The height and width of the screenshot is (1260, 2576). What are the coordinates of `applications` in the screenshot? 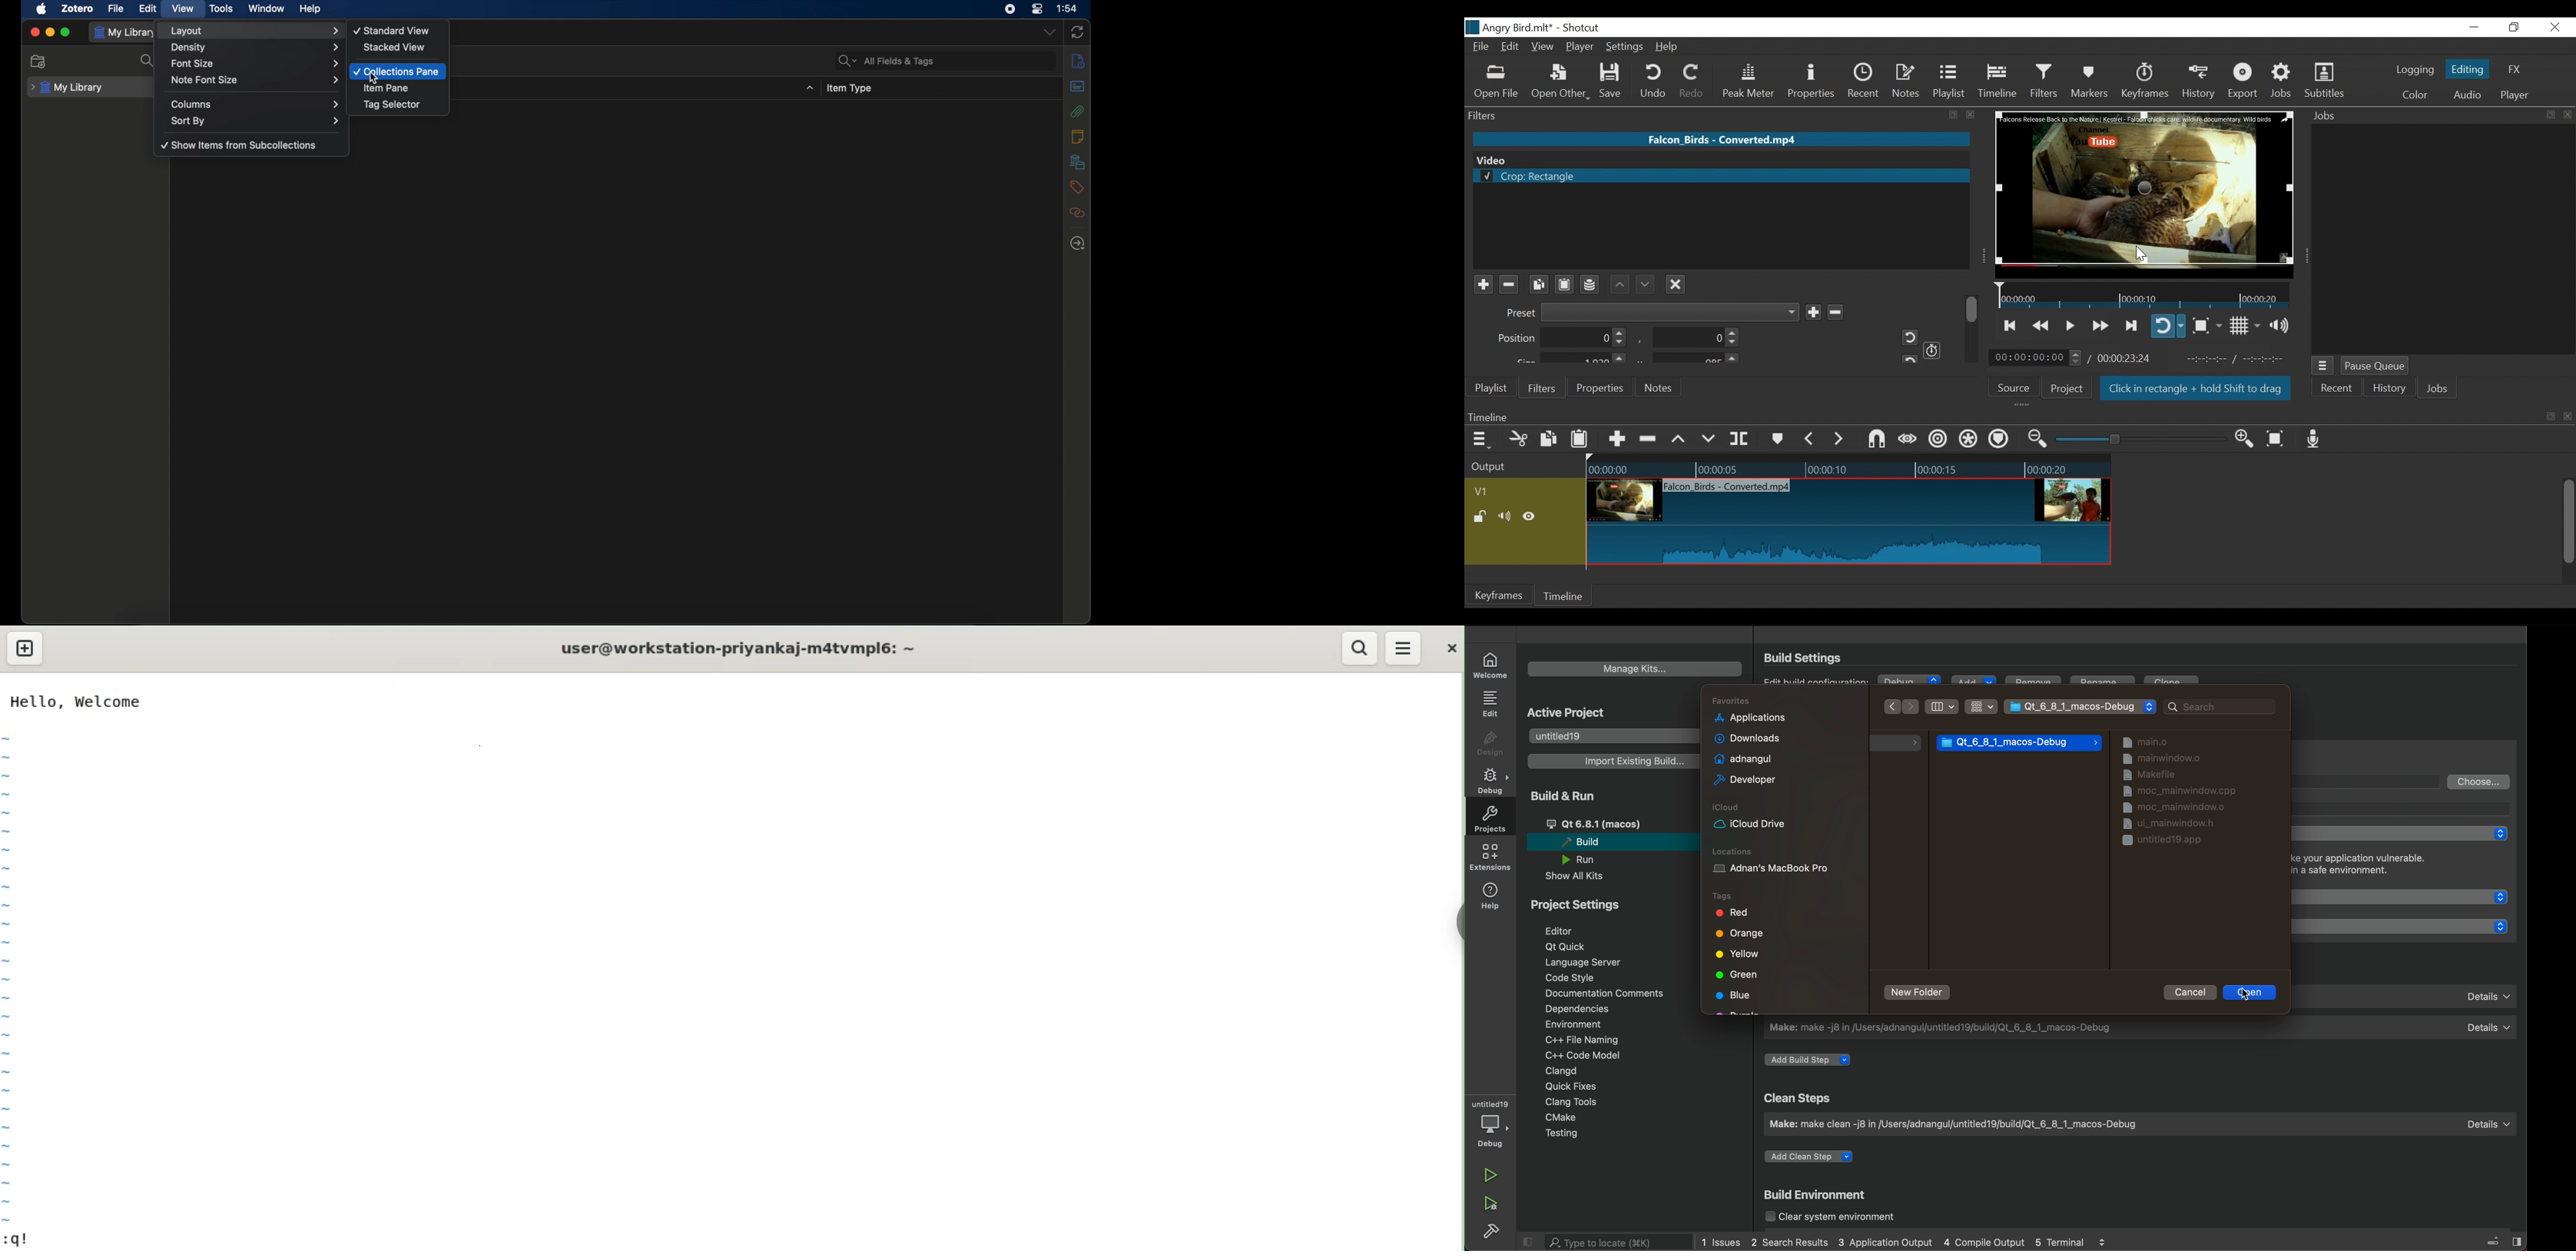 It's located at (1750, 718).